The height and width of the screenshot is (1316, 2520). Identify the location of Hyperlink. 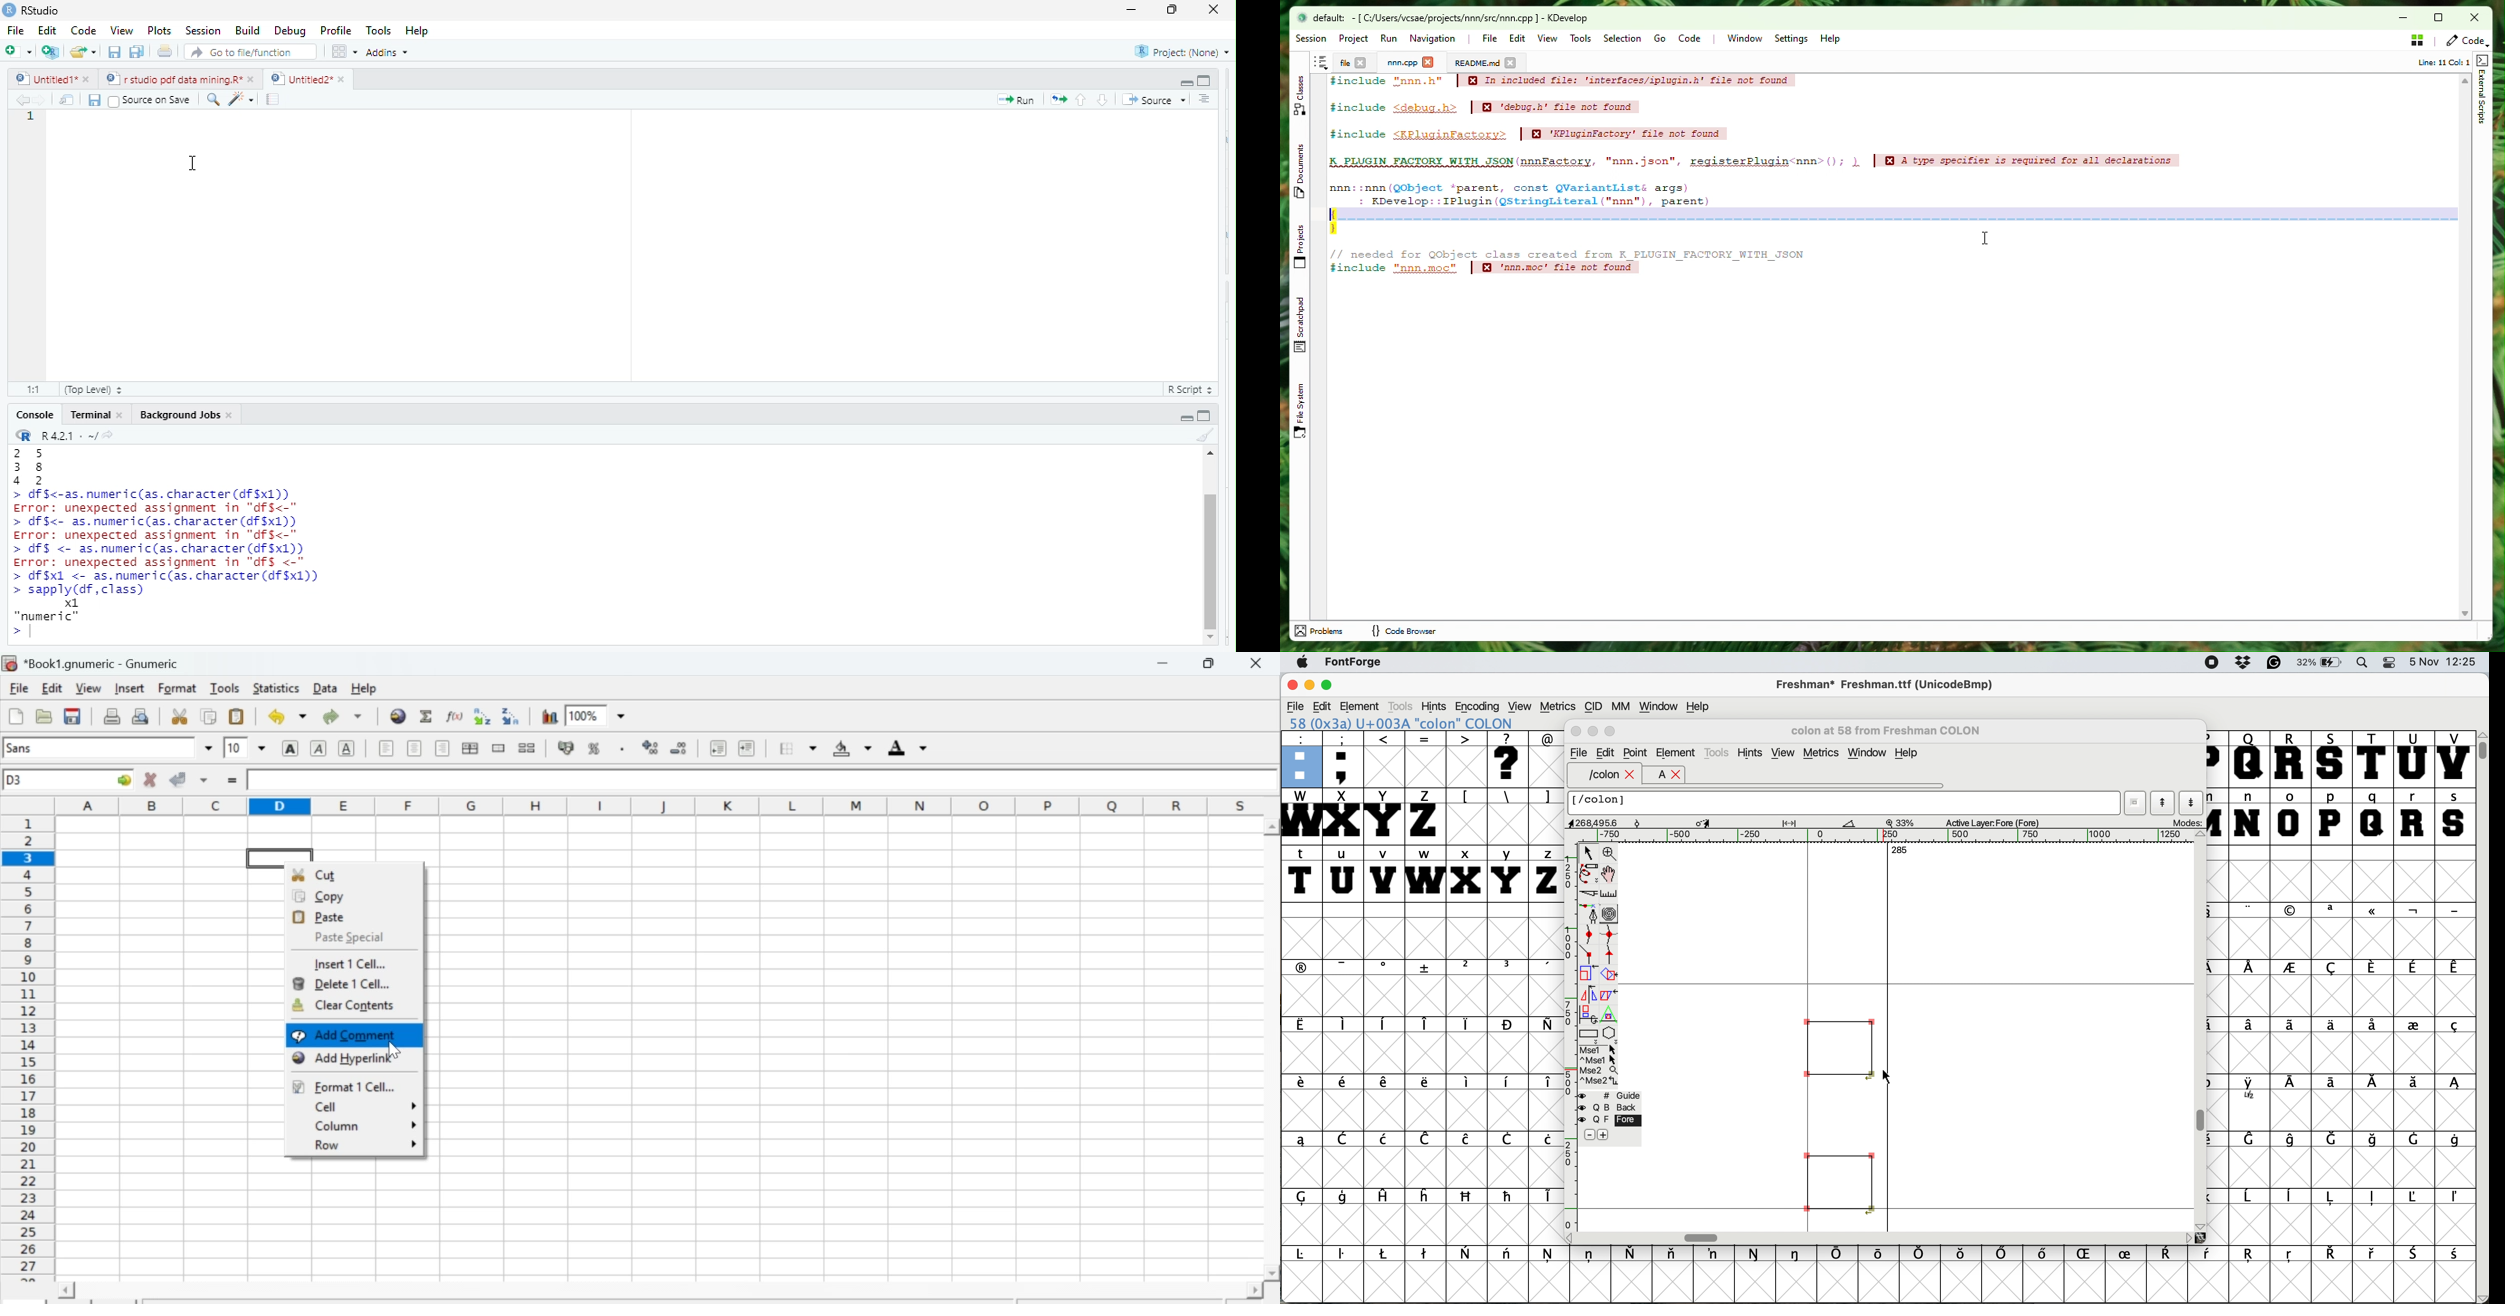
(398, 717).